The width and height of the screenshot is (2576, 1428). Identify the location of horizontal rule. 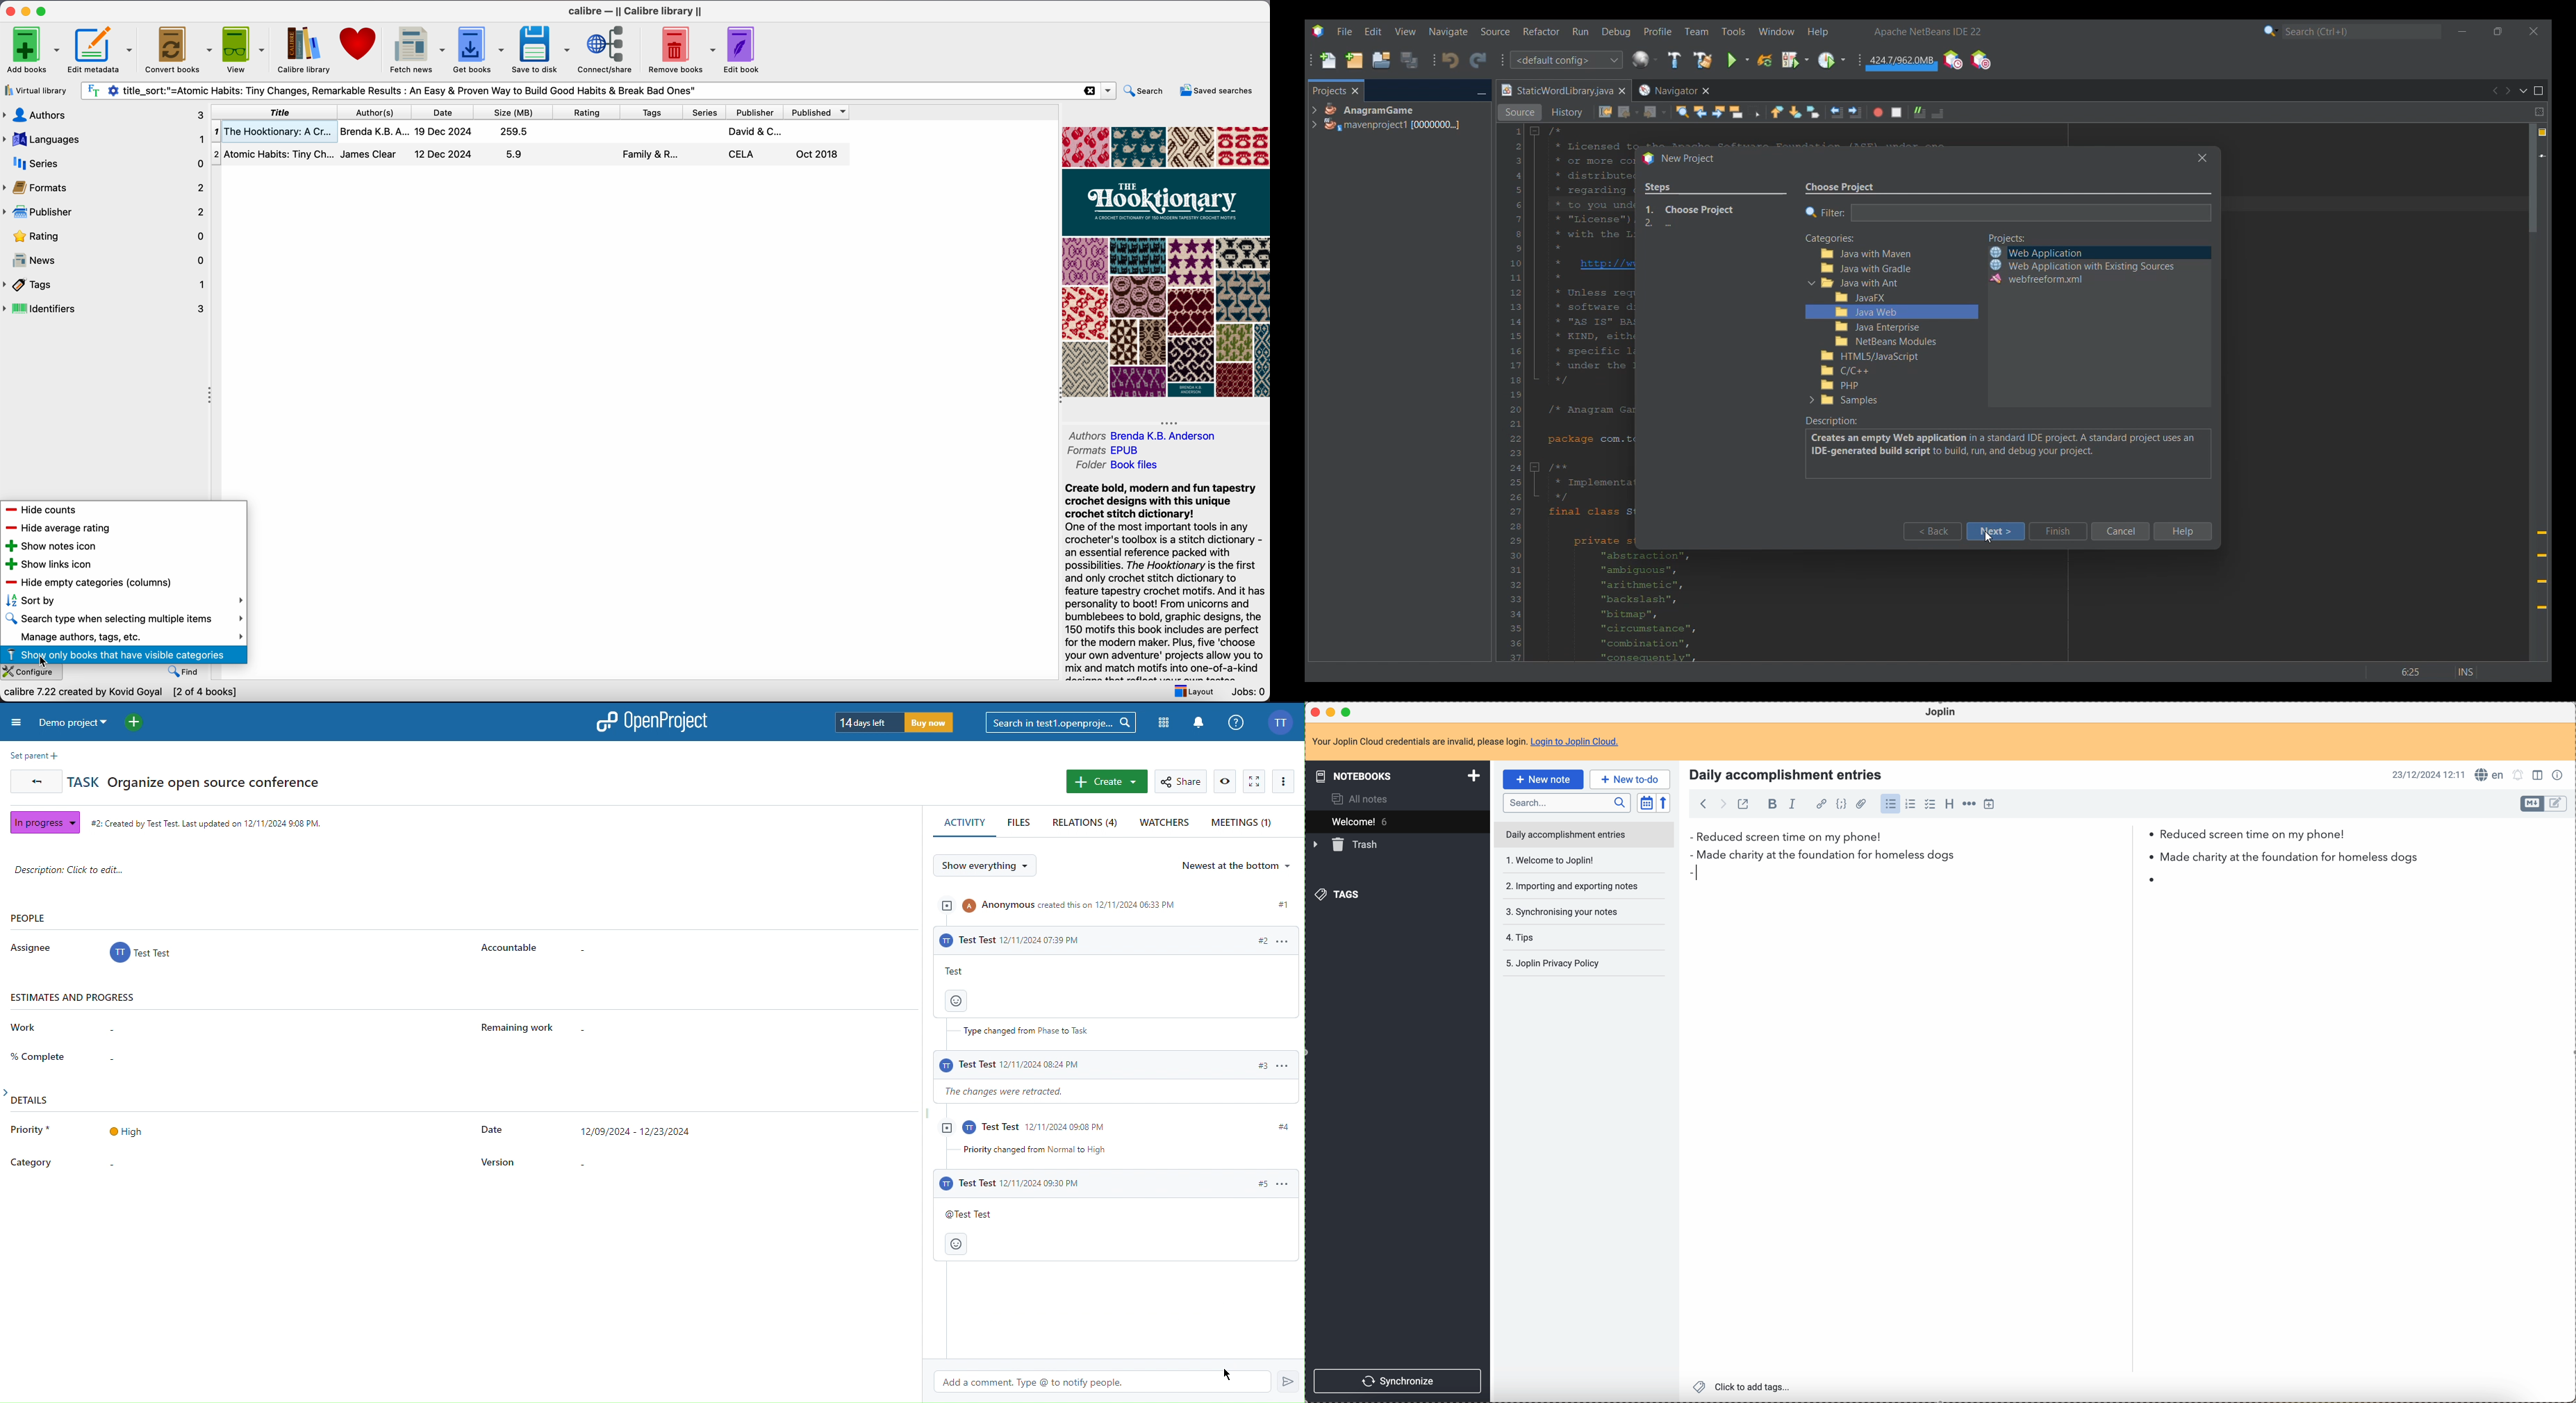
(1969, 805).